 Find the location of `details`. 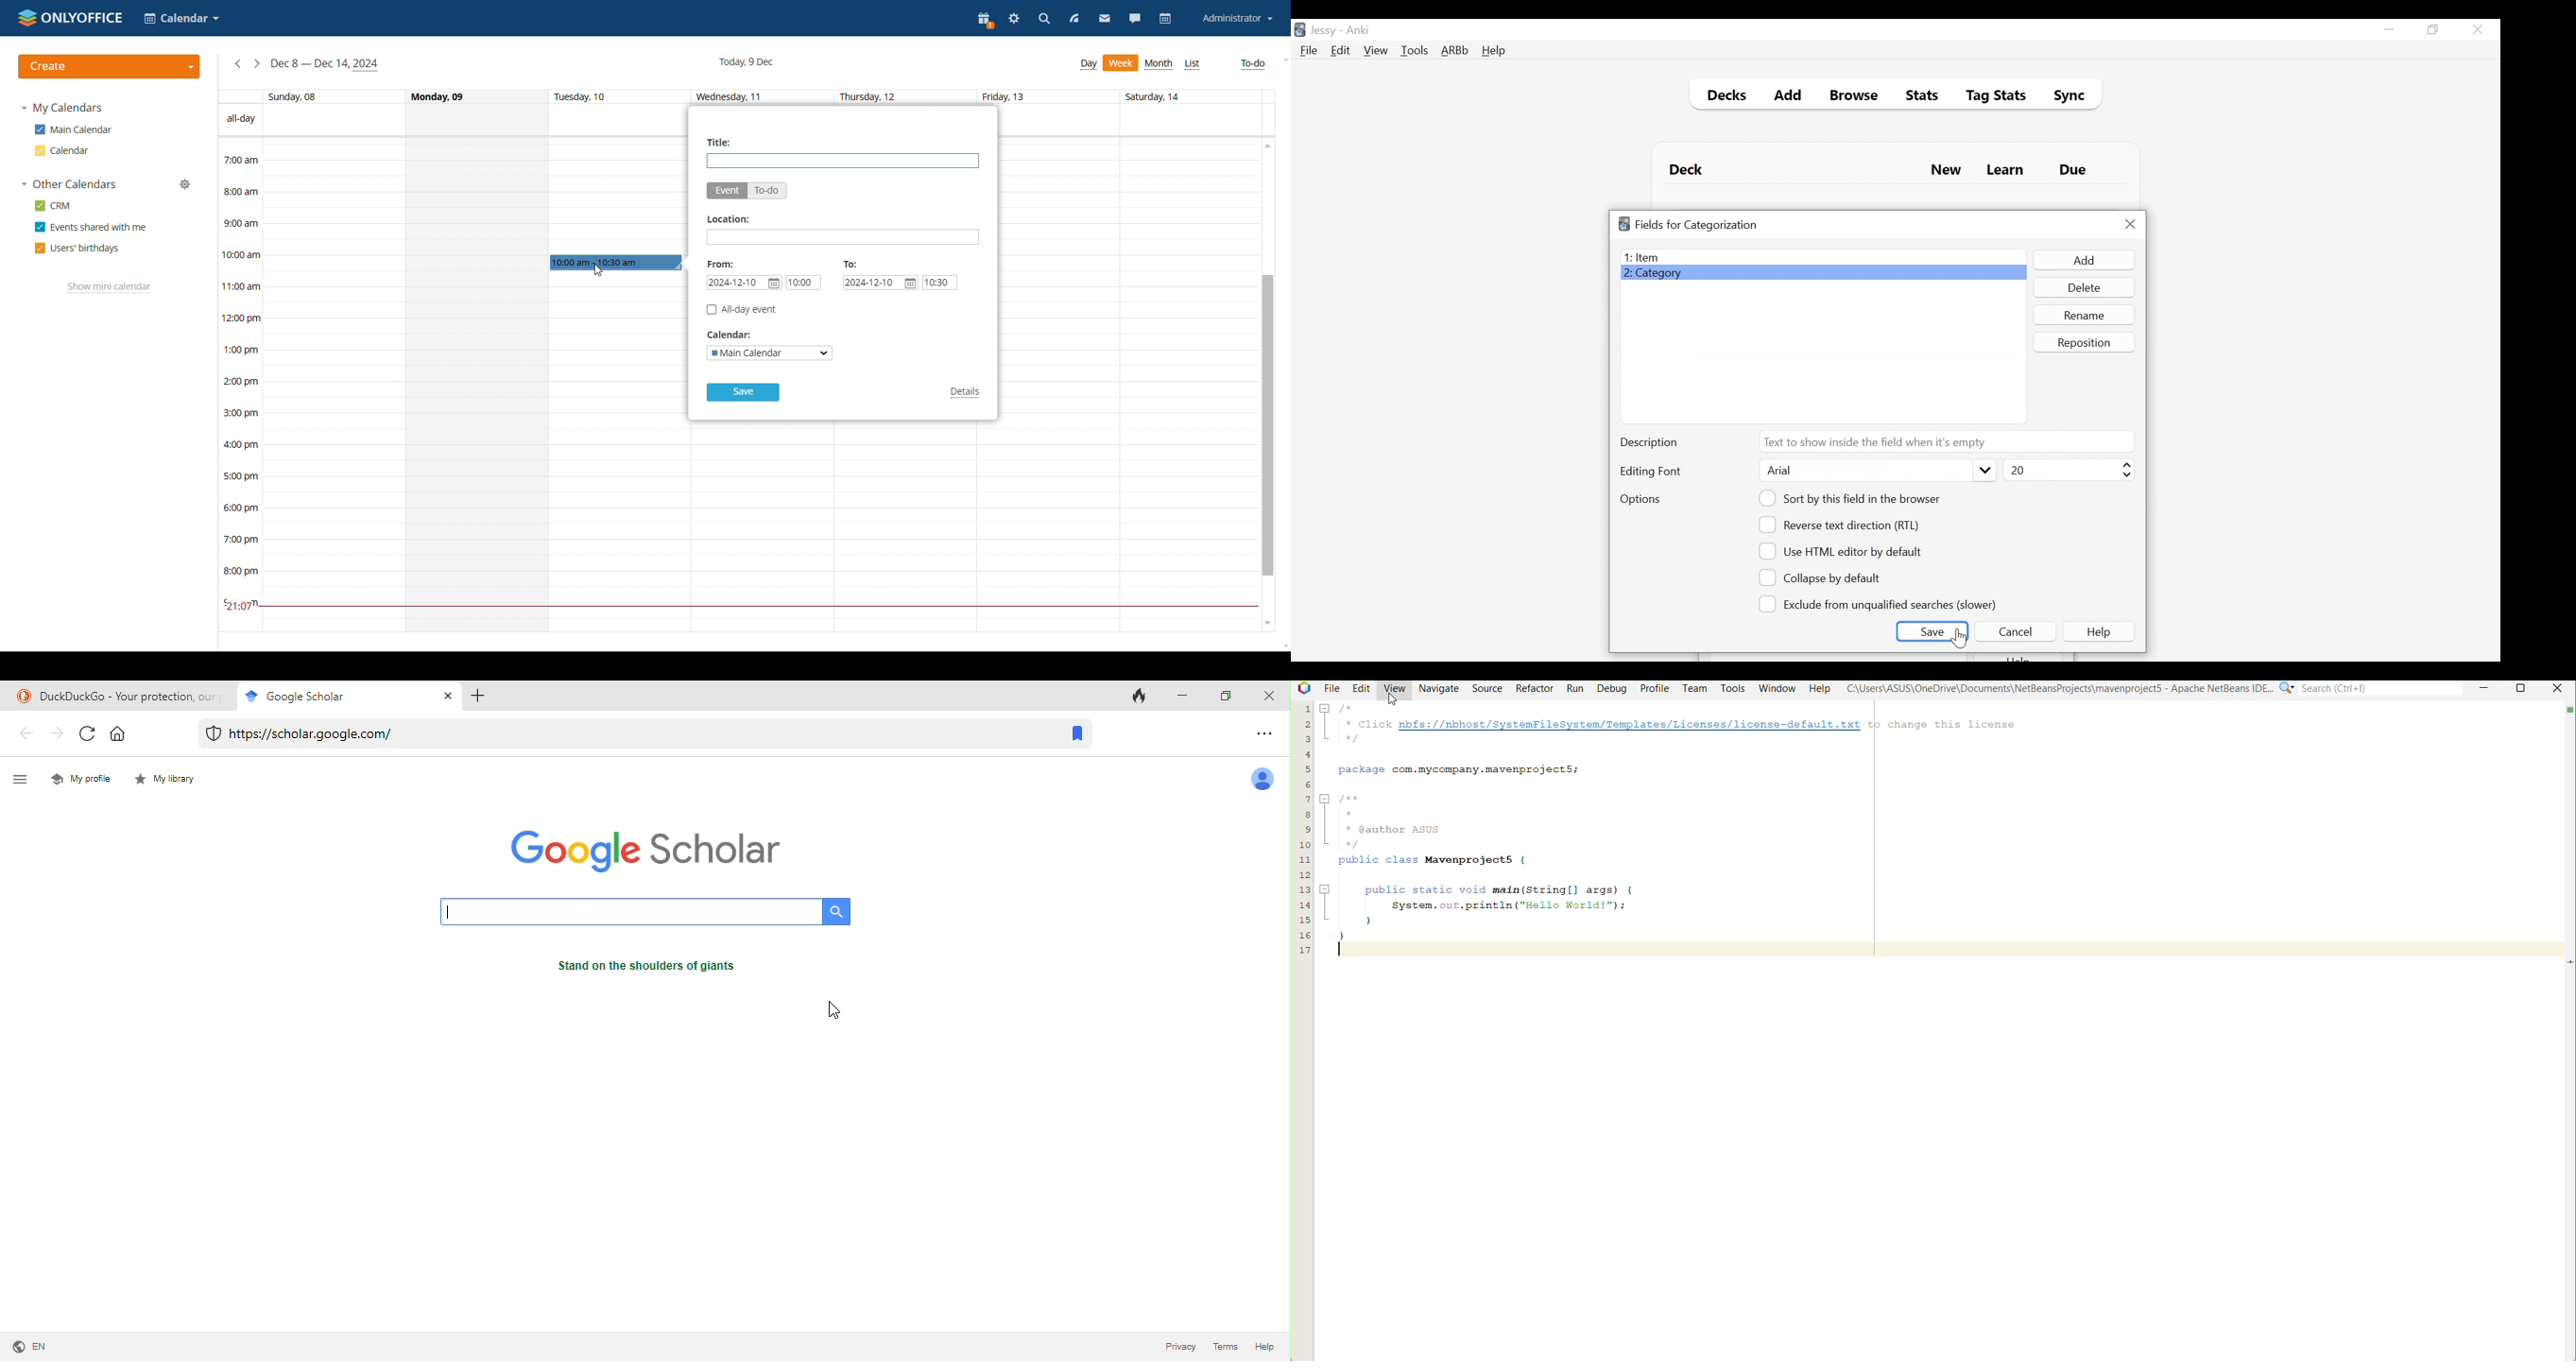

details is located at coordinates (967, 393).